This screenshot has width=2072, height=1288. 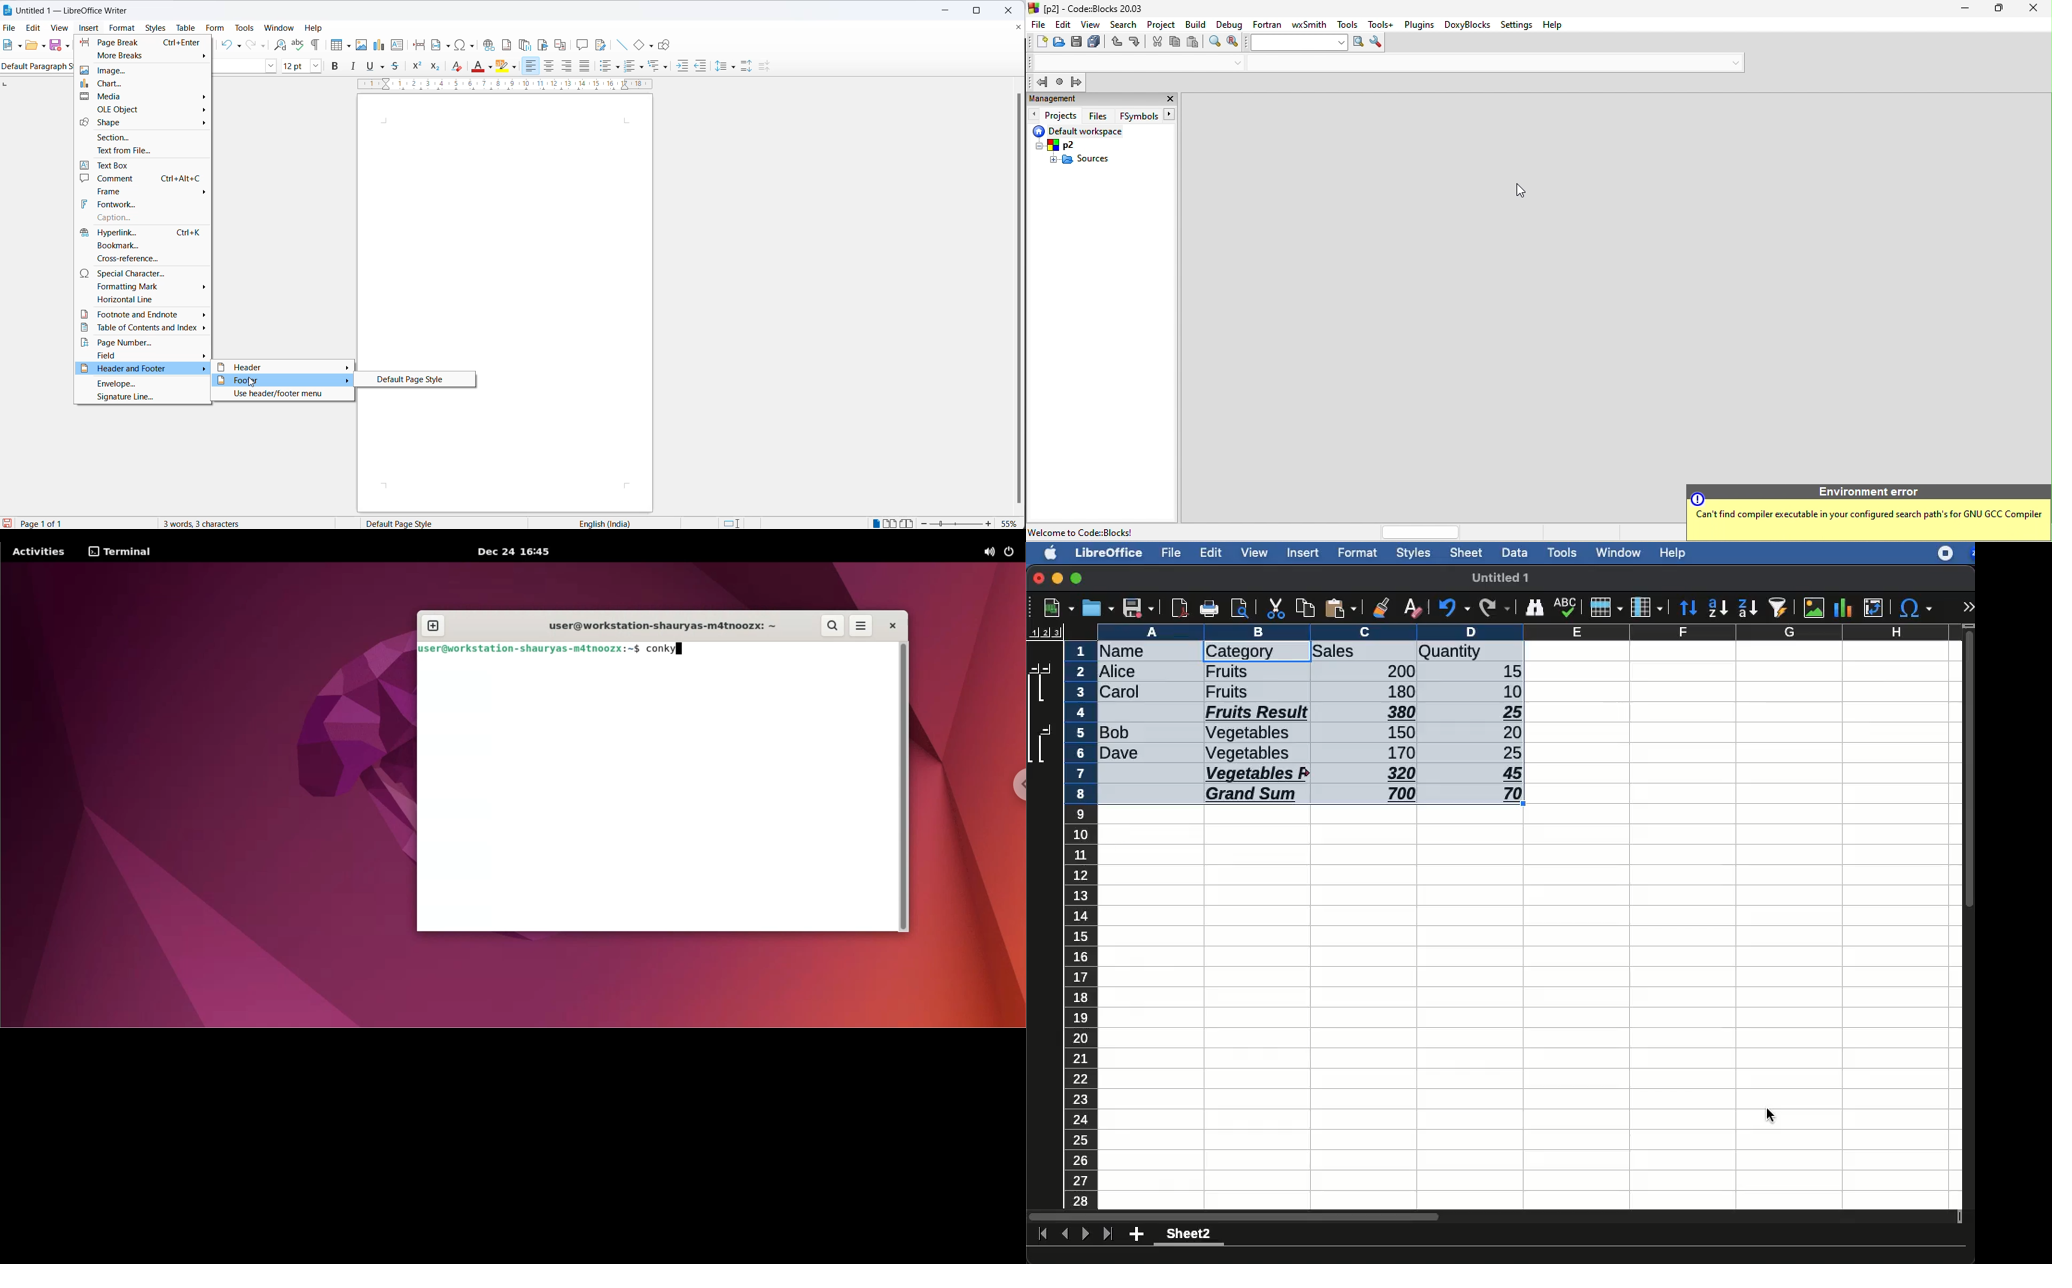 What do you see at coordinates (145, 369) in the screenshot?
I see `` at bounding box center [145, 369].